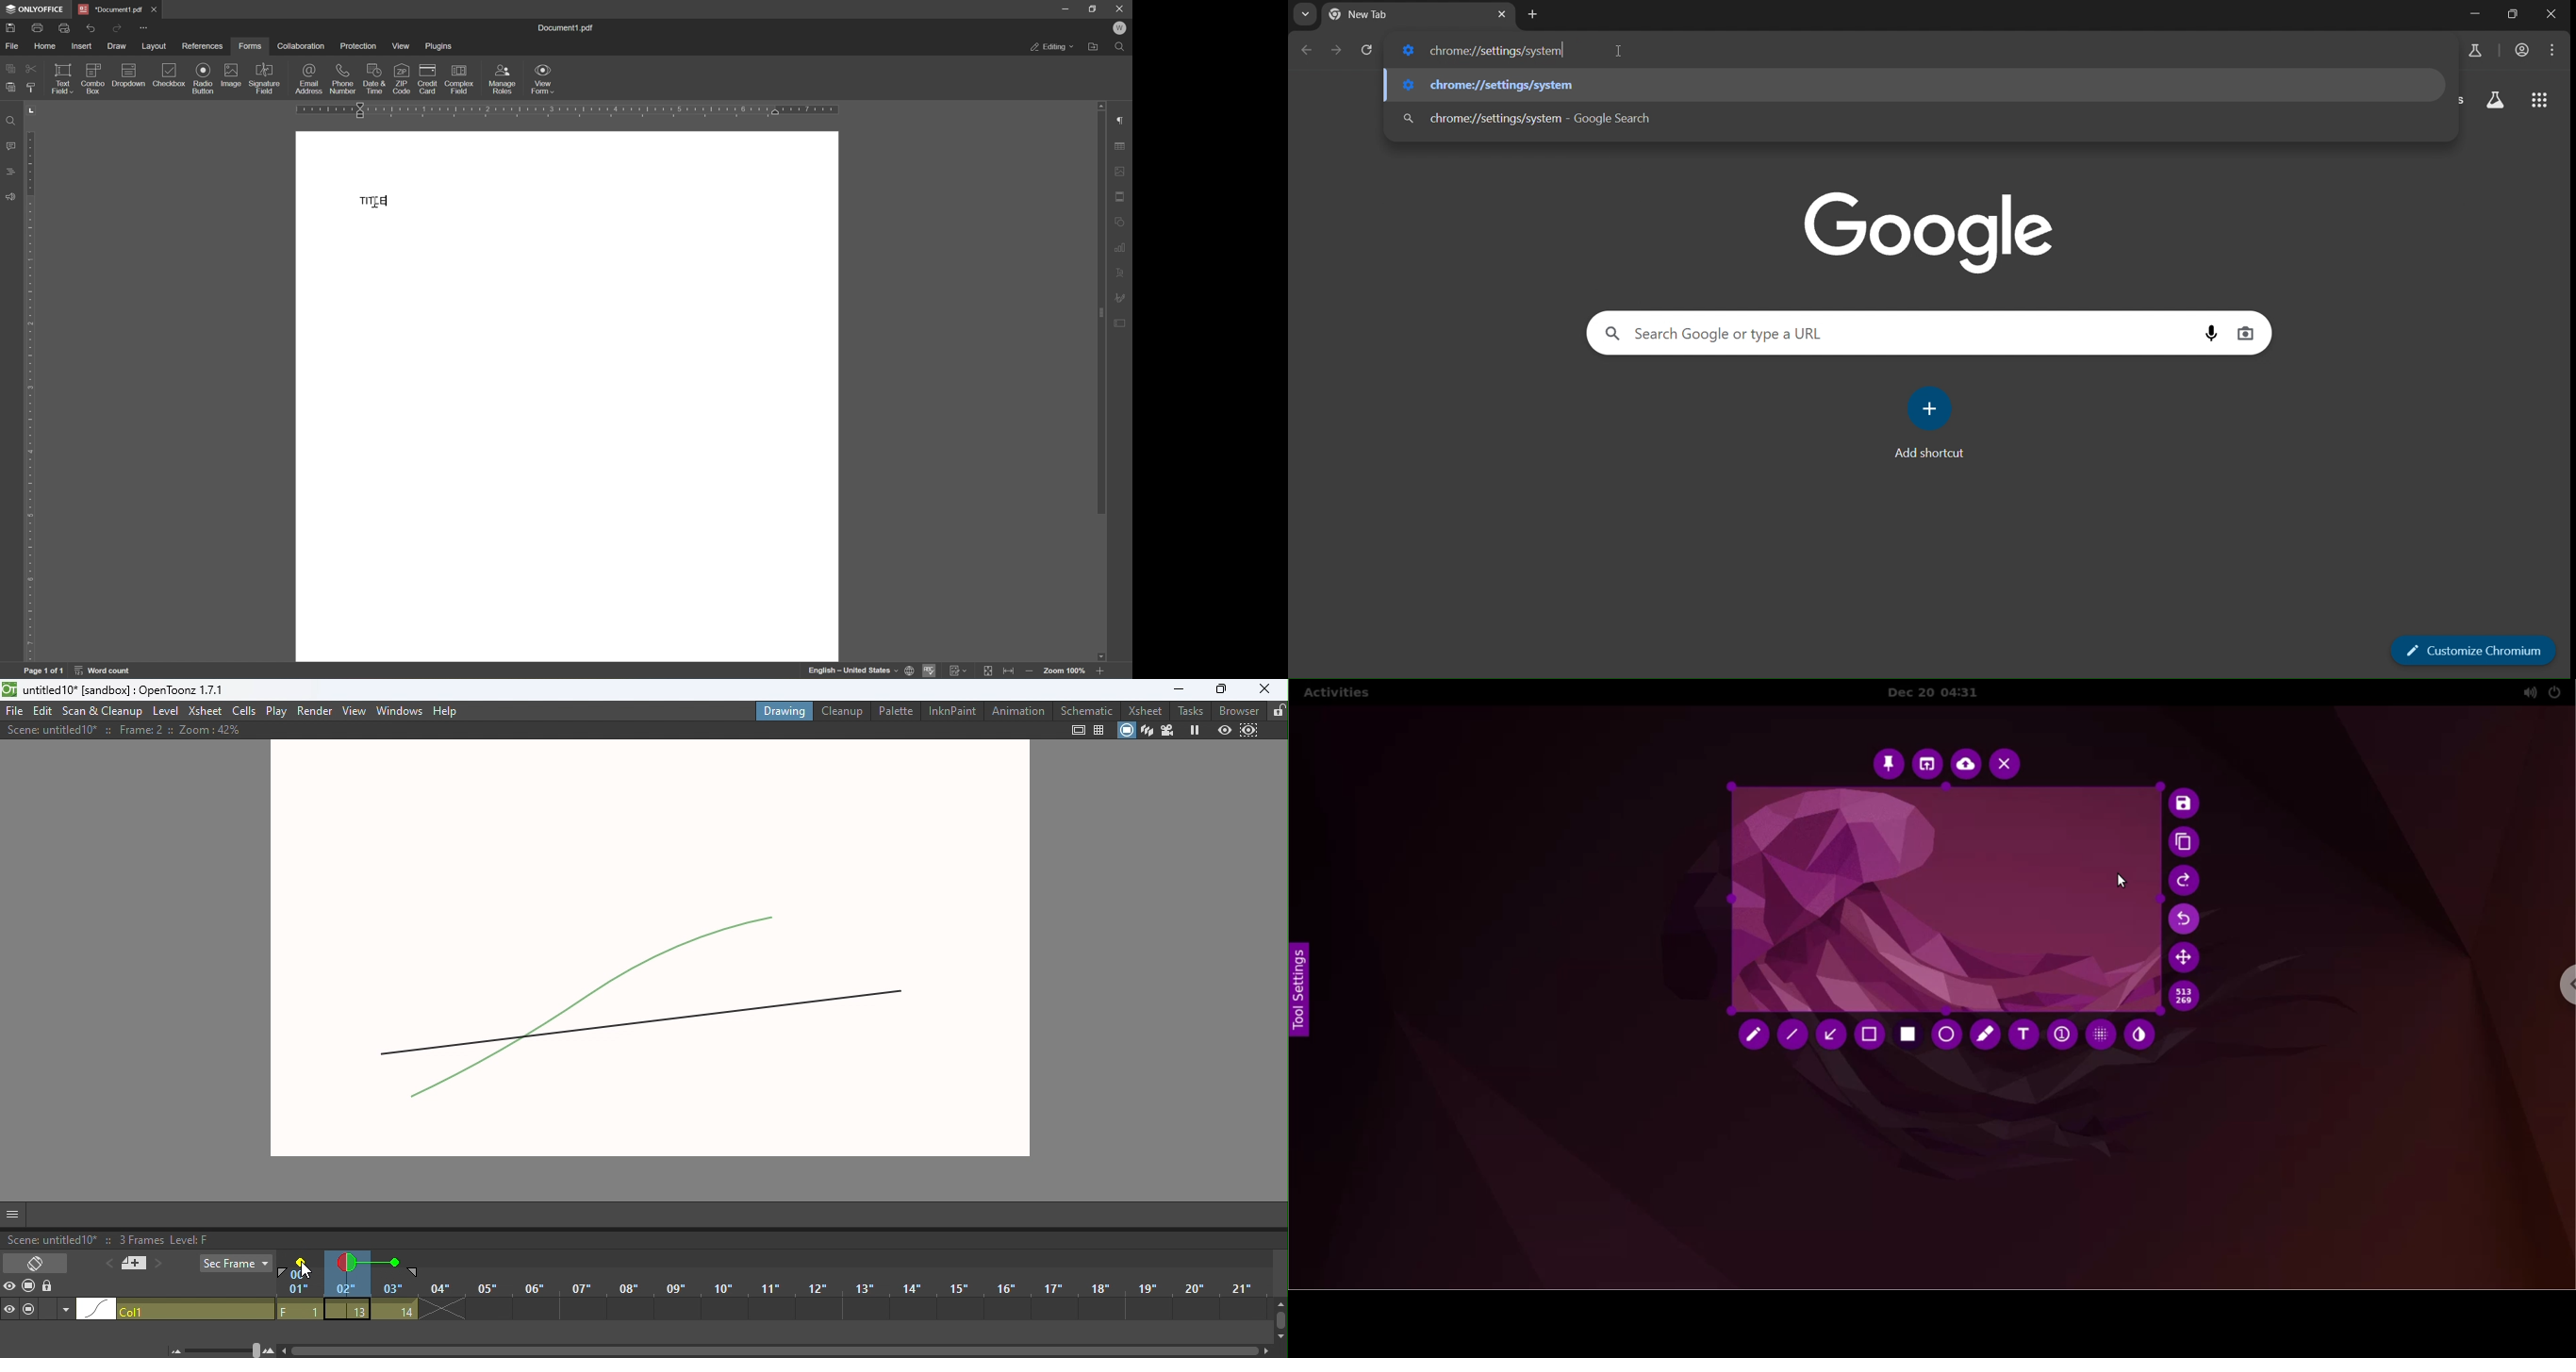  Describe the element at coordinates (1194, 731) in the screenshot. I see `Freeze` at that location.